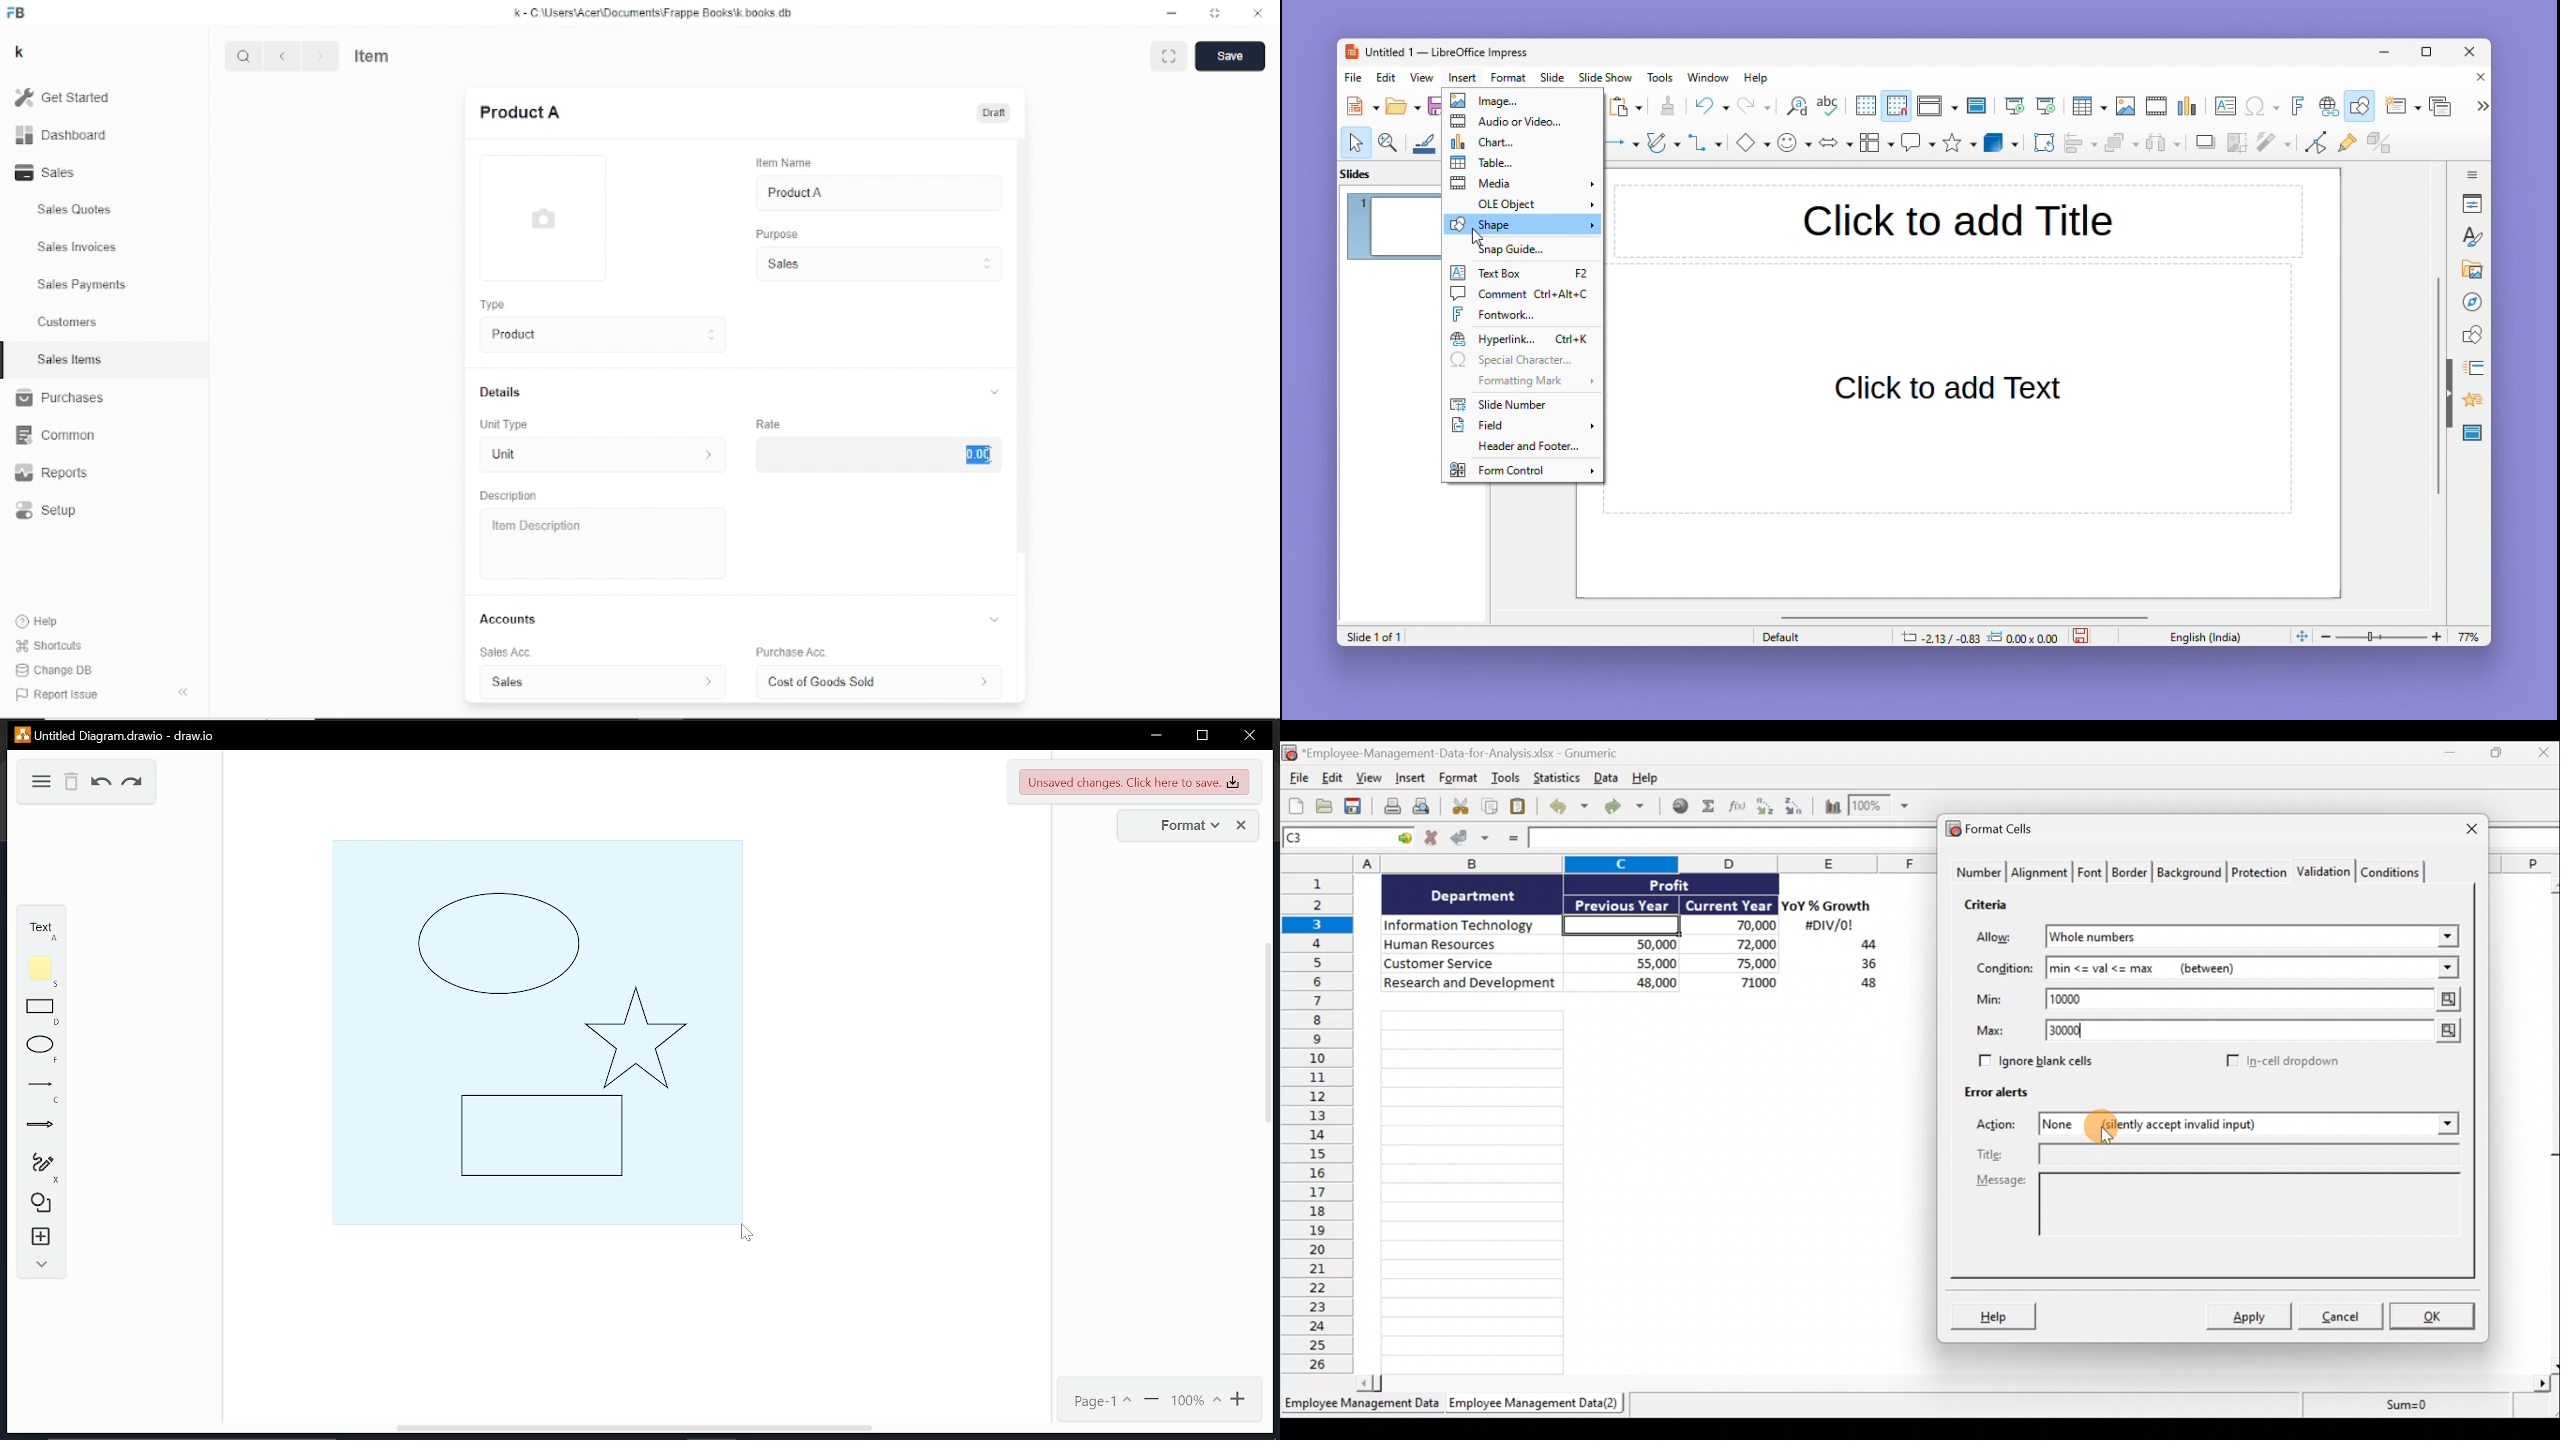 The image size is (2576, 1456). I want to click on Shortcuts, so click(51, 647).